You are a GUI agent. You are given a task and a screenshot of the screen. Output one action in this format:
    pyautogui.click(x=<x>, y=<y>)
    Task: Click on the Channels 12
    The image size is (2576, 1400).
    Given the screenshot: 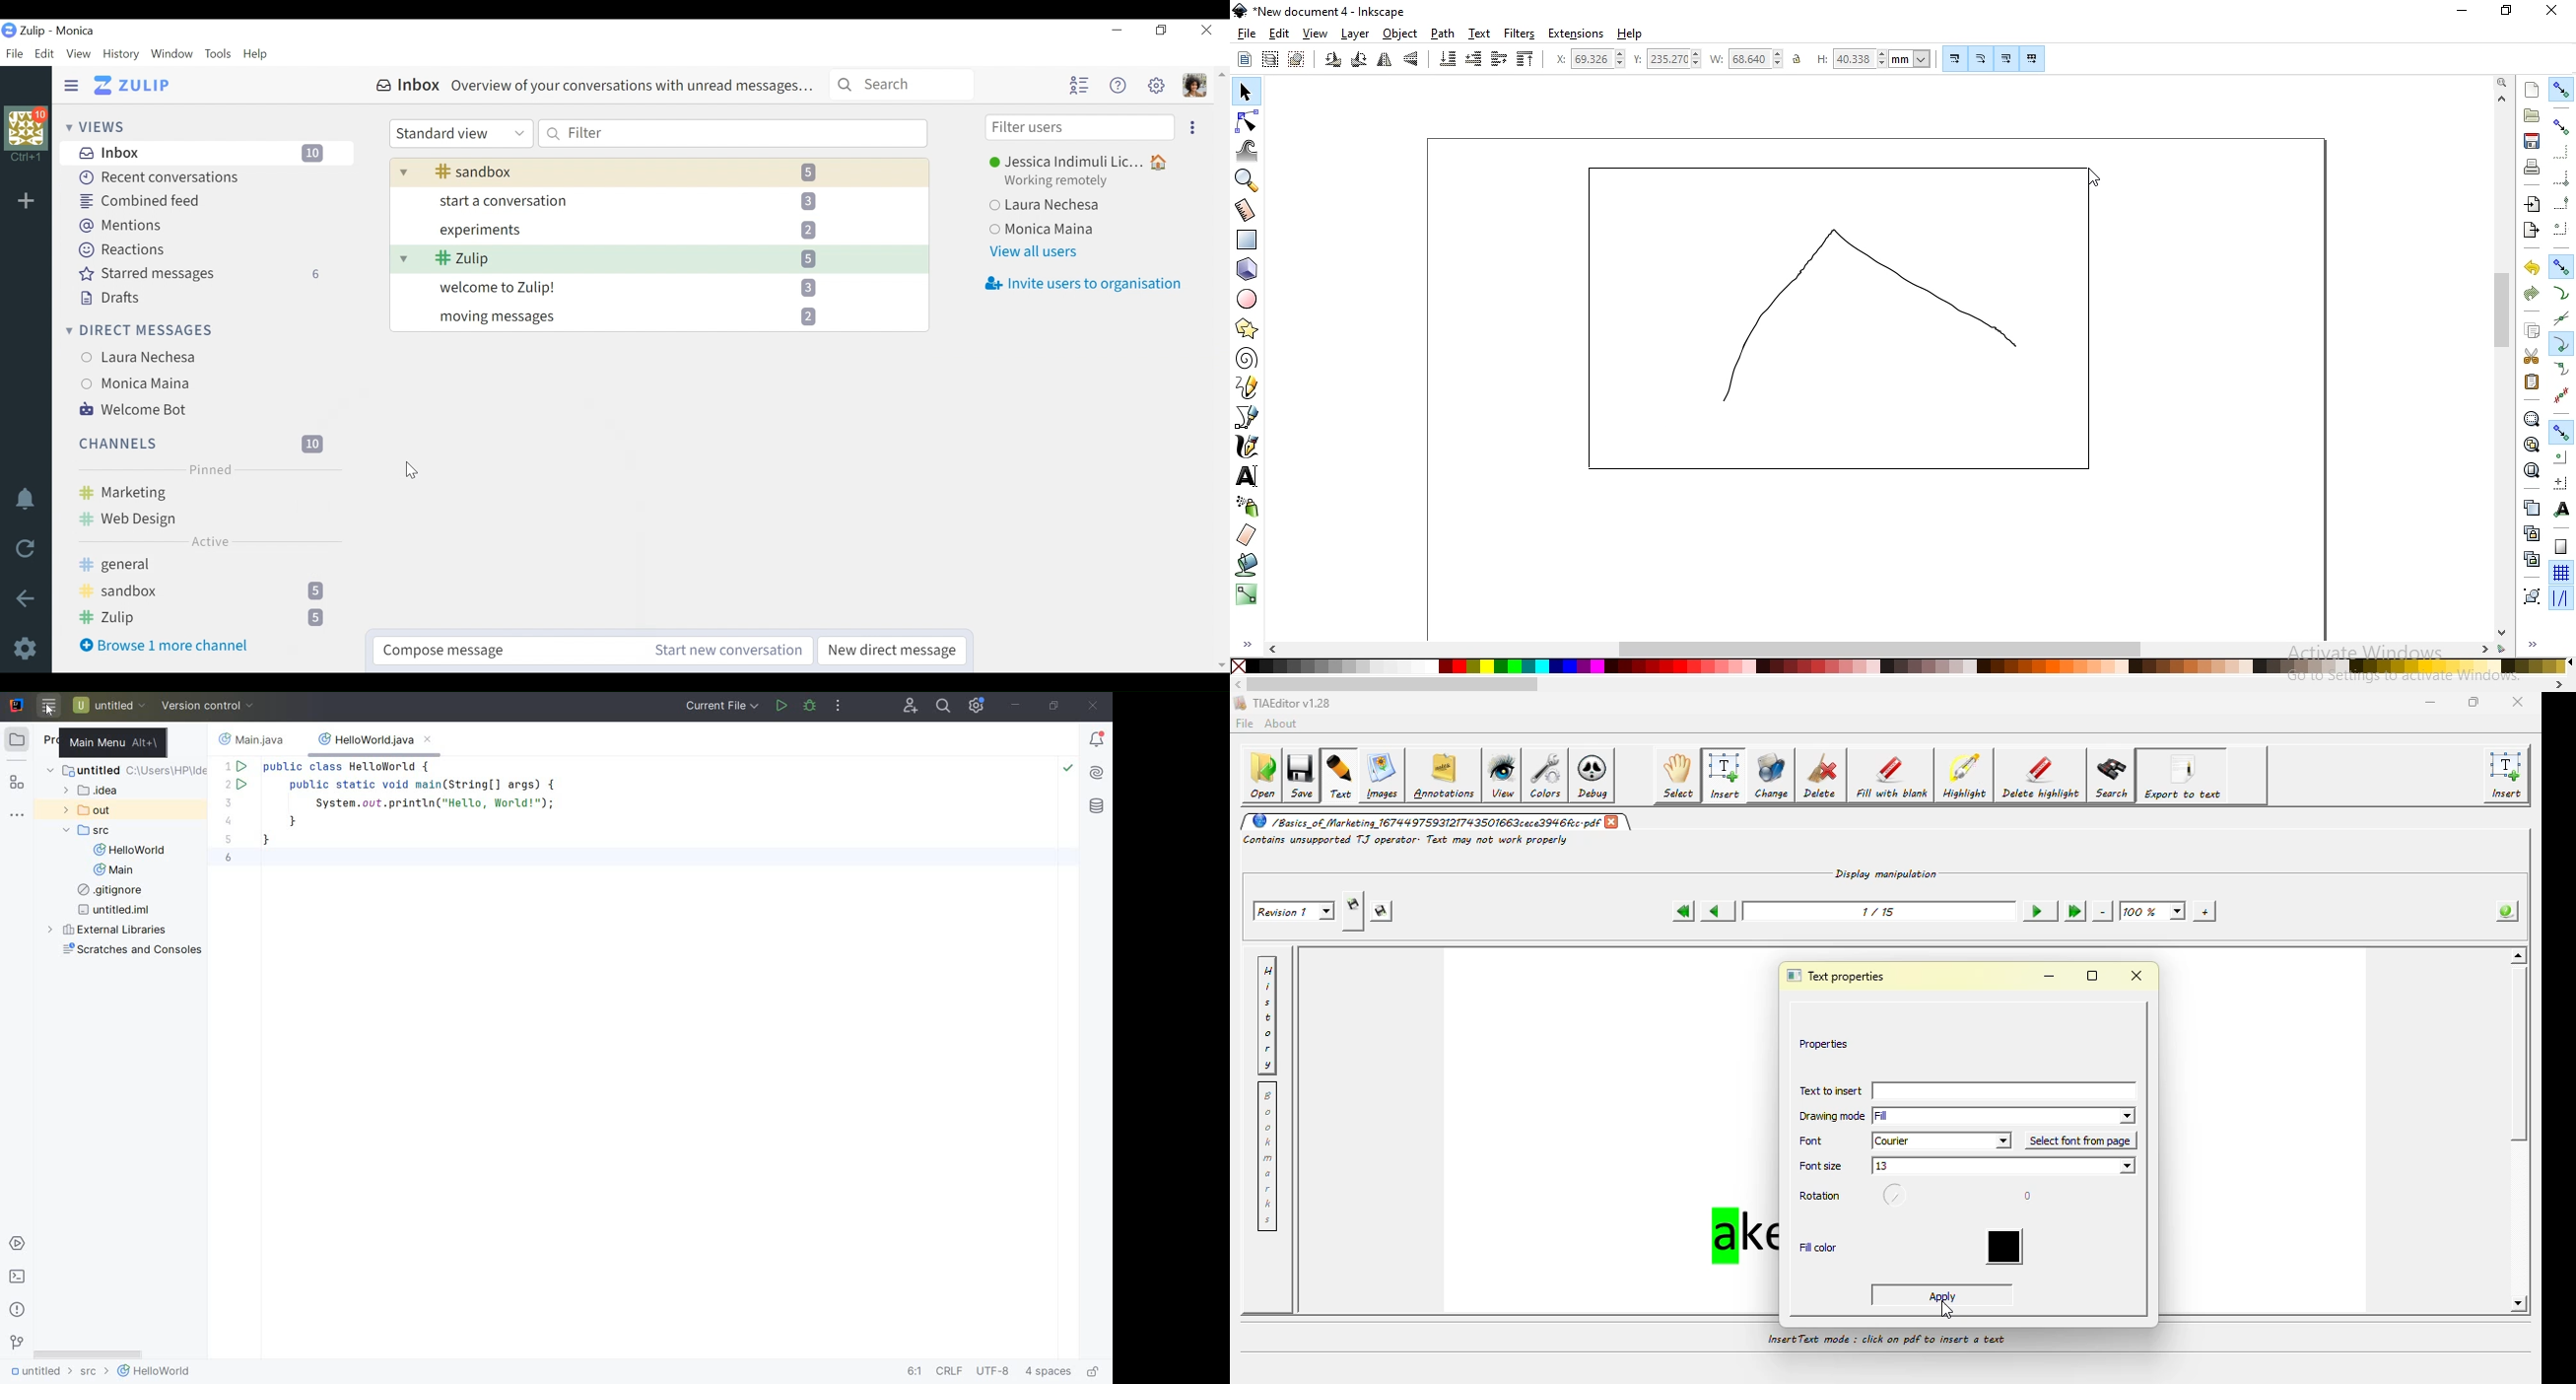 What is the action you would take?
    pyautogui.click(x=203, y=443)
    